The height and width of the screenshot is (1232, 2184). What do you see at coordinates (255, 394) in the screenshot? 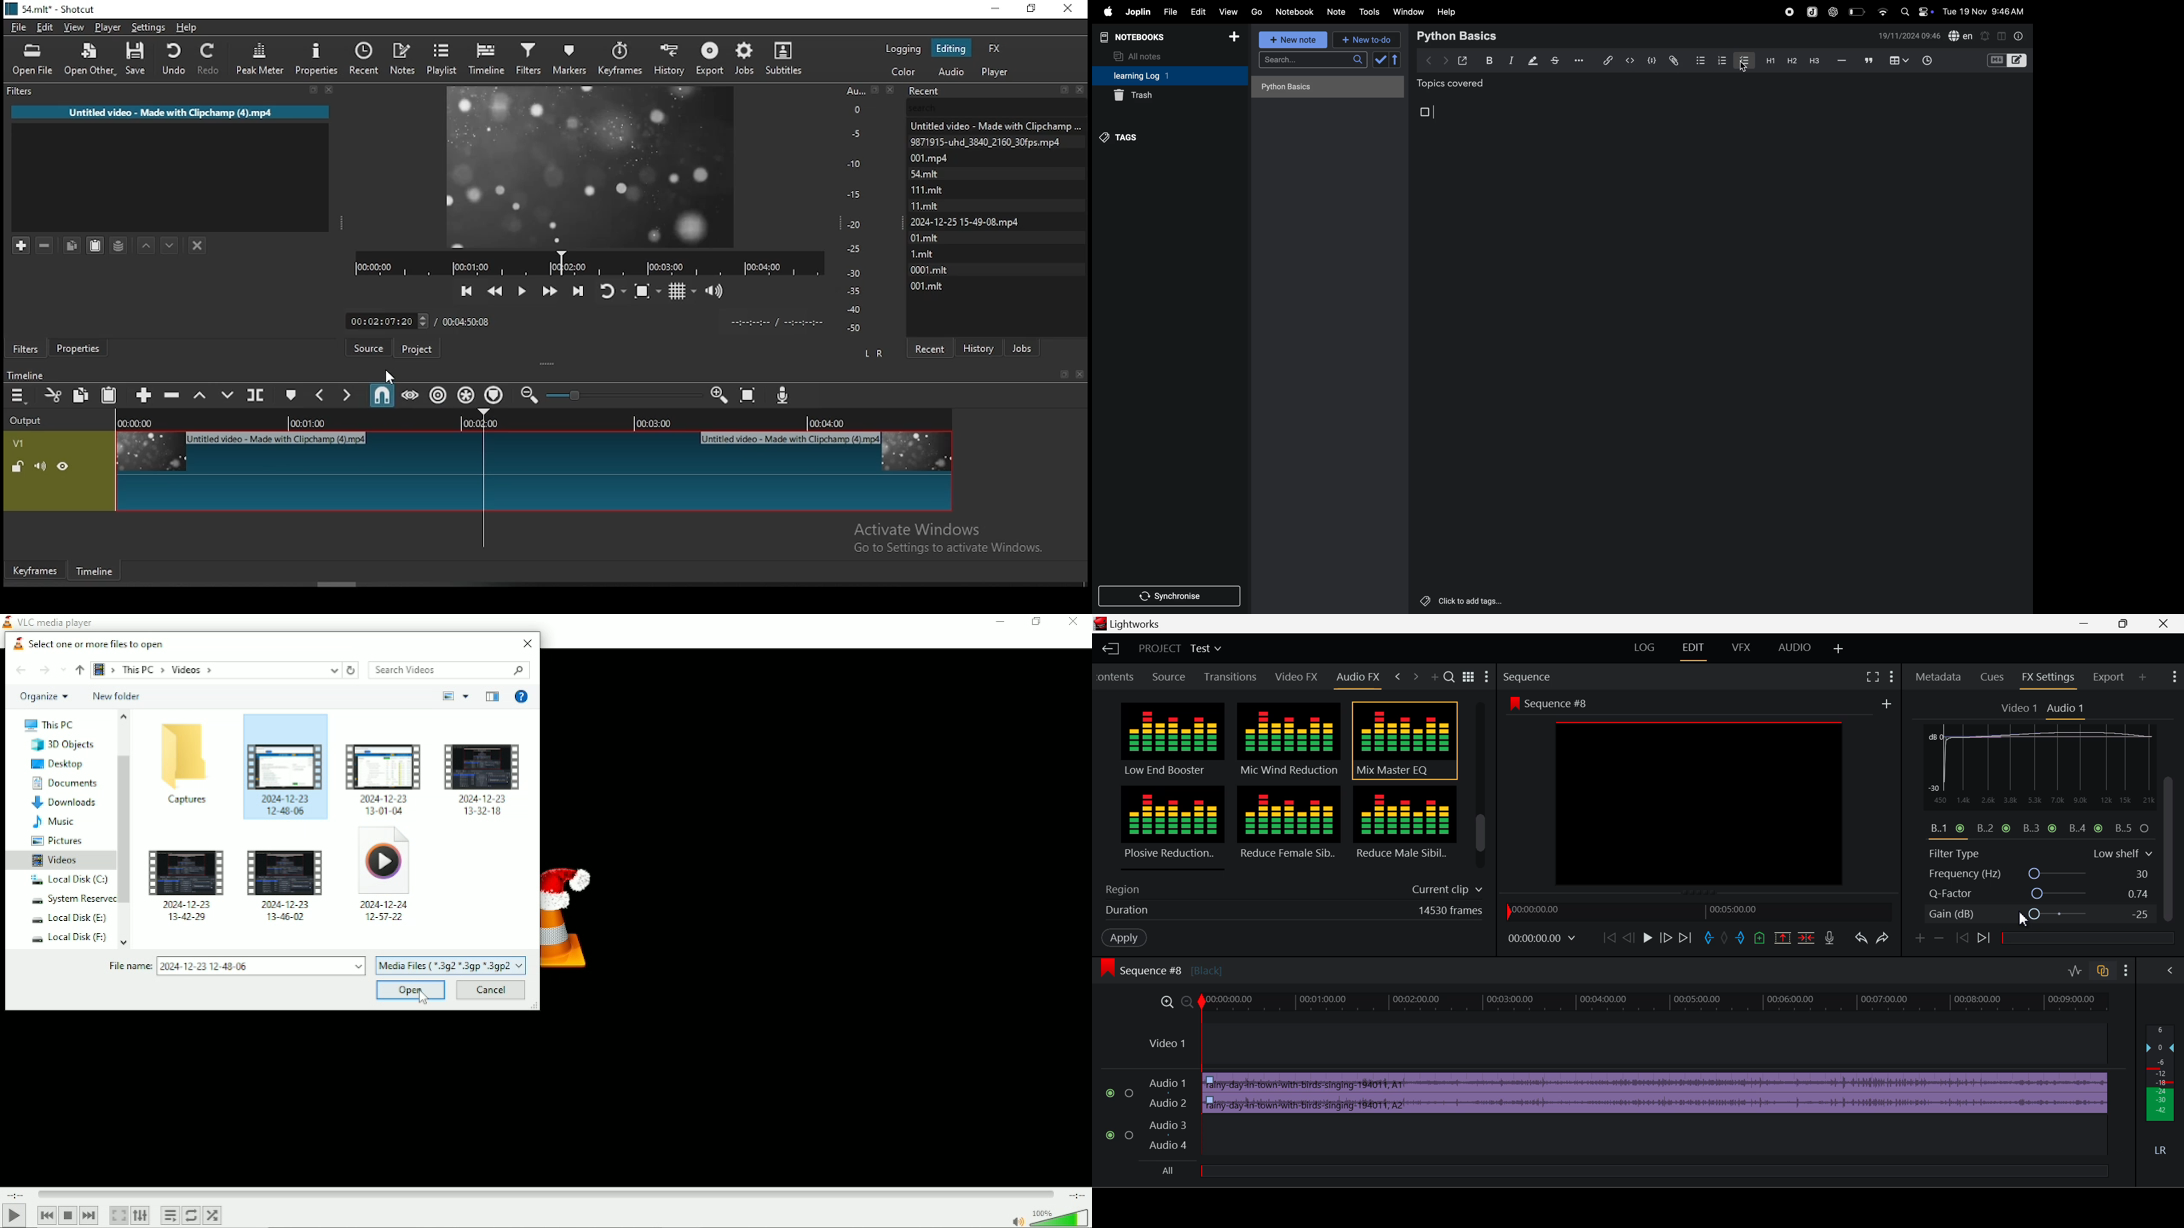
I see `split at playhead` at bounding box center [255, 394].